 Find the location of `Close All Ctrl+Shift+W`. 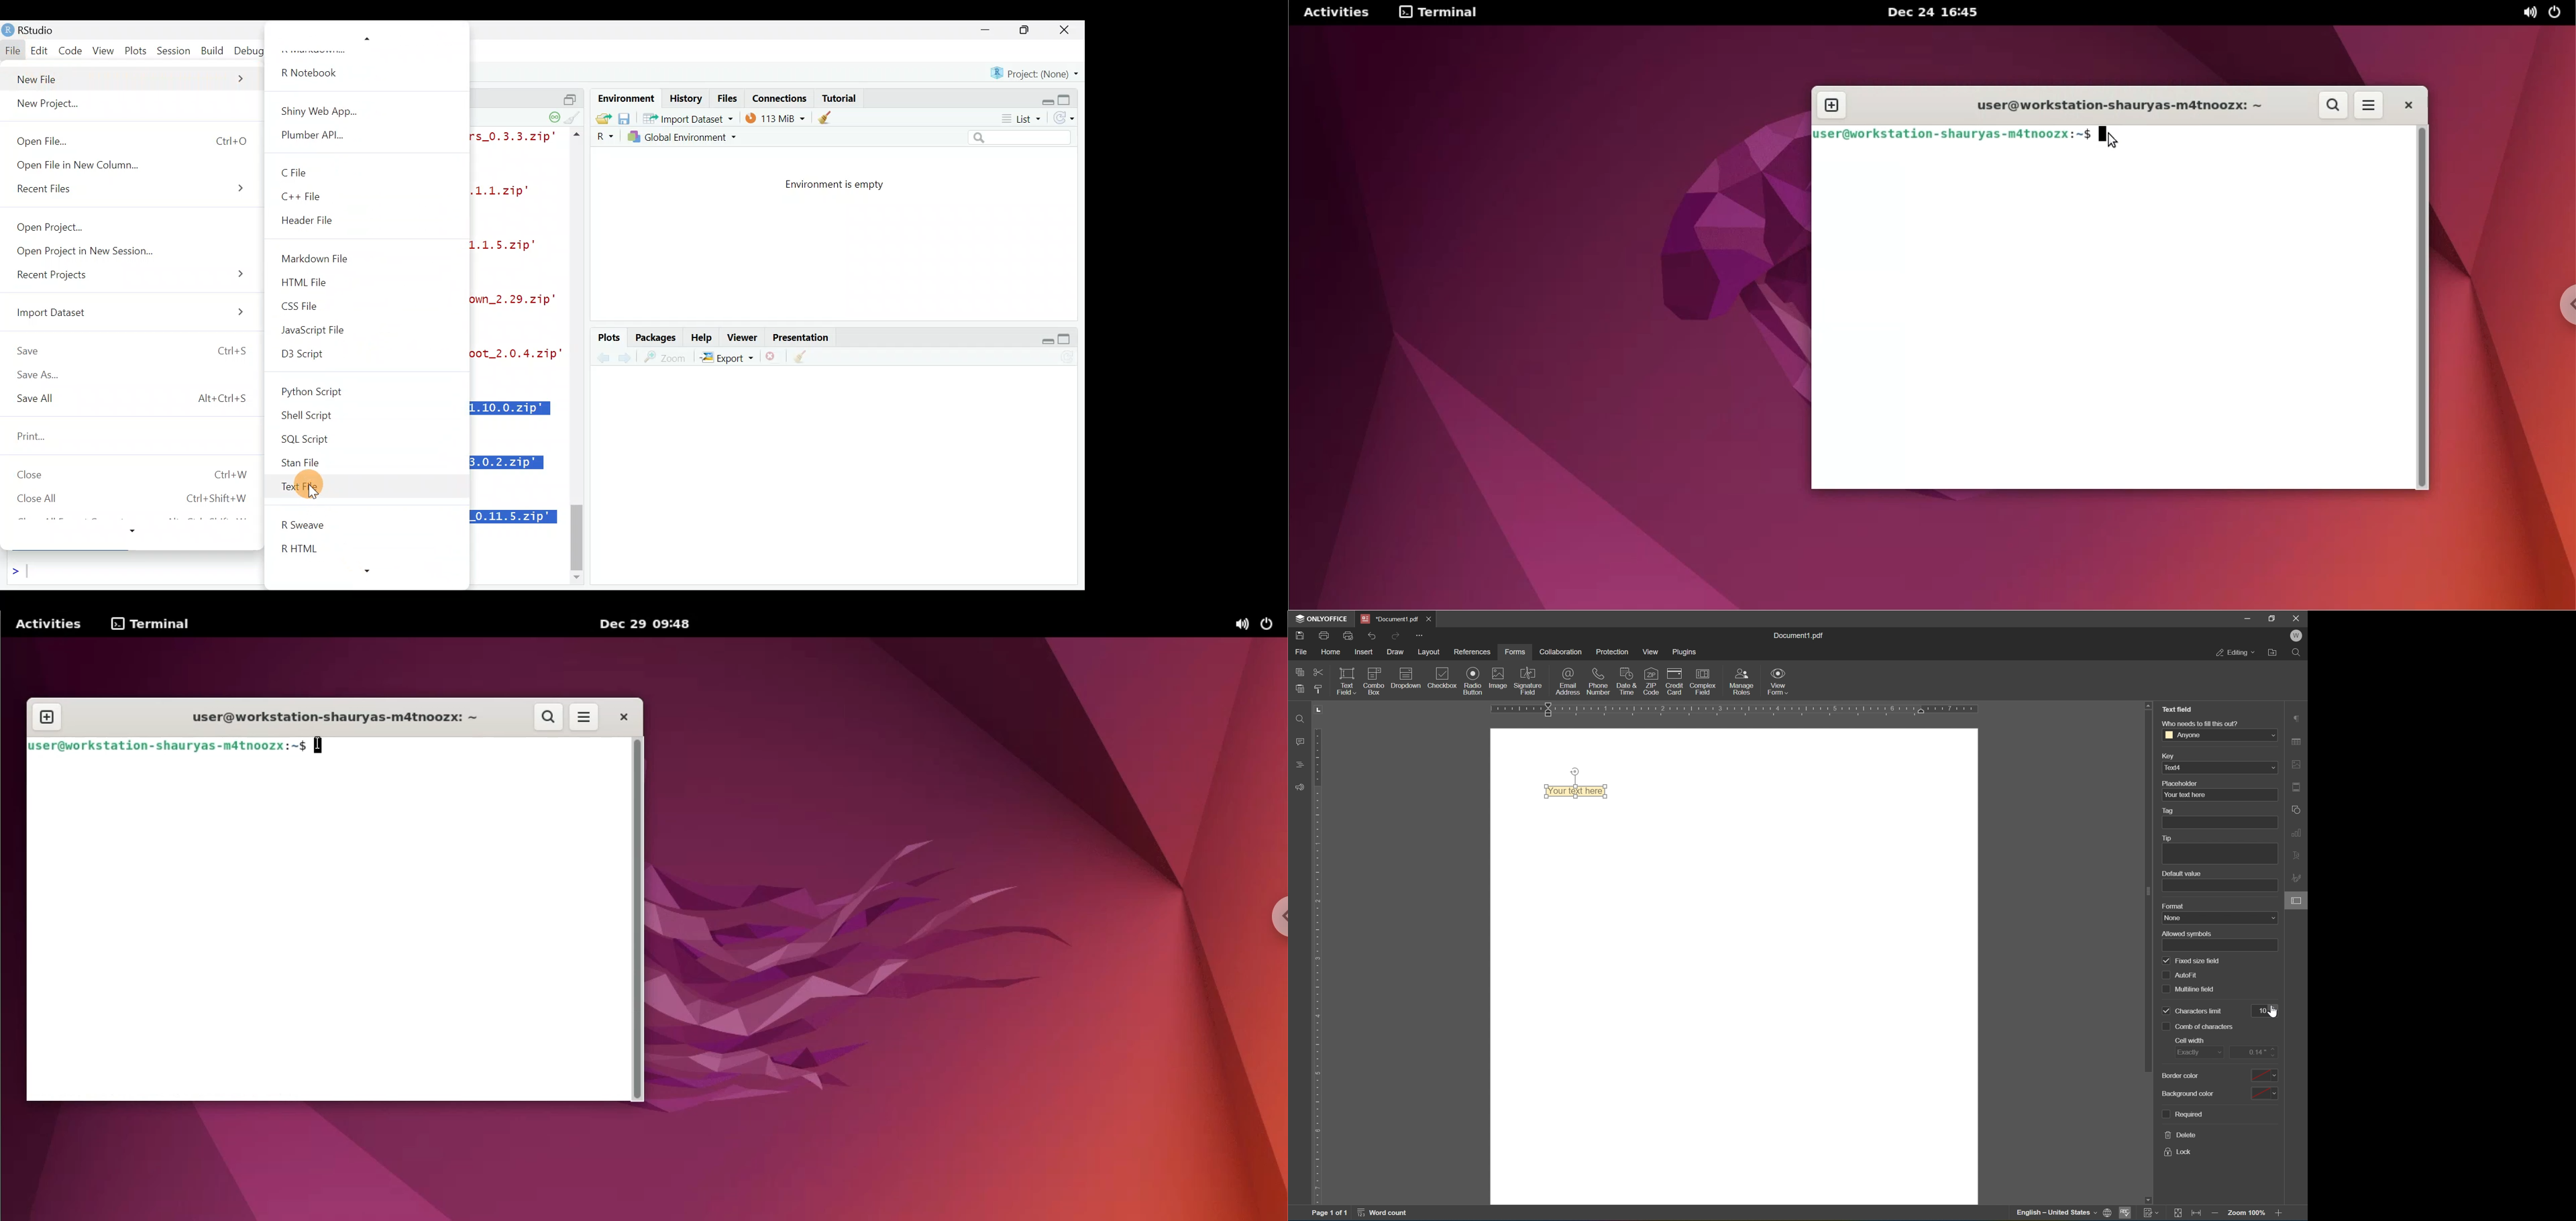

Close All Ctrl+Shift+W is located at coordinates (132, 499).